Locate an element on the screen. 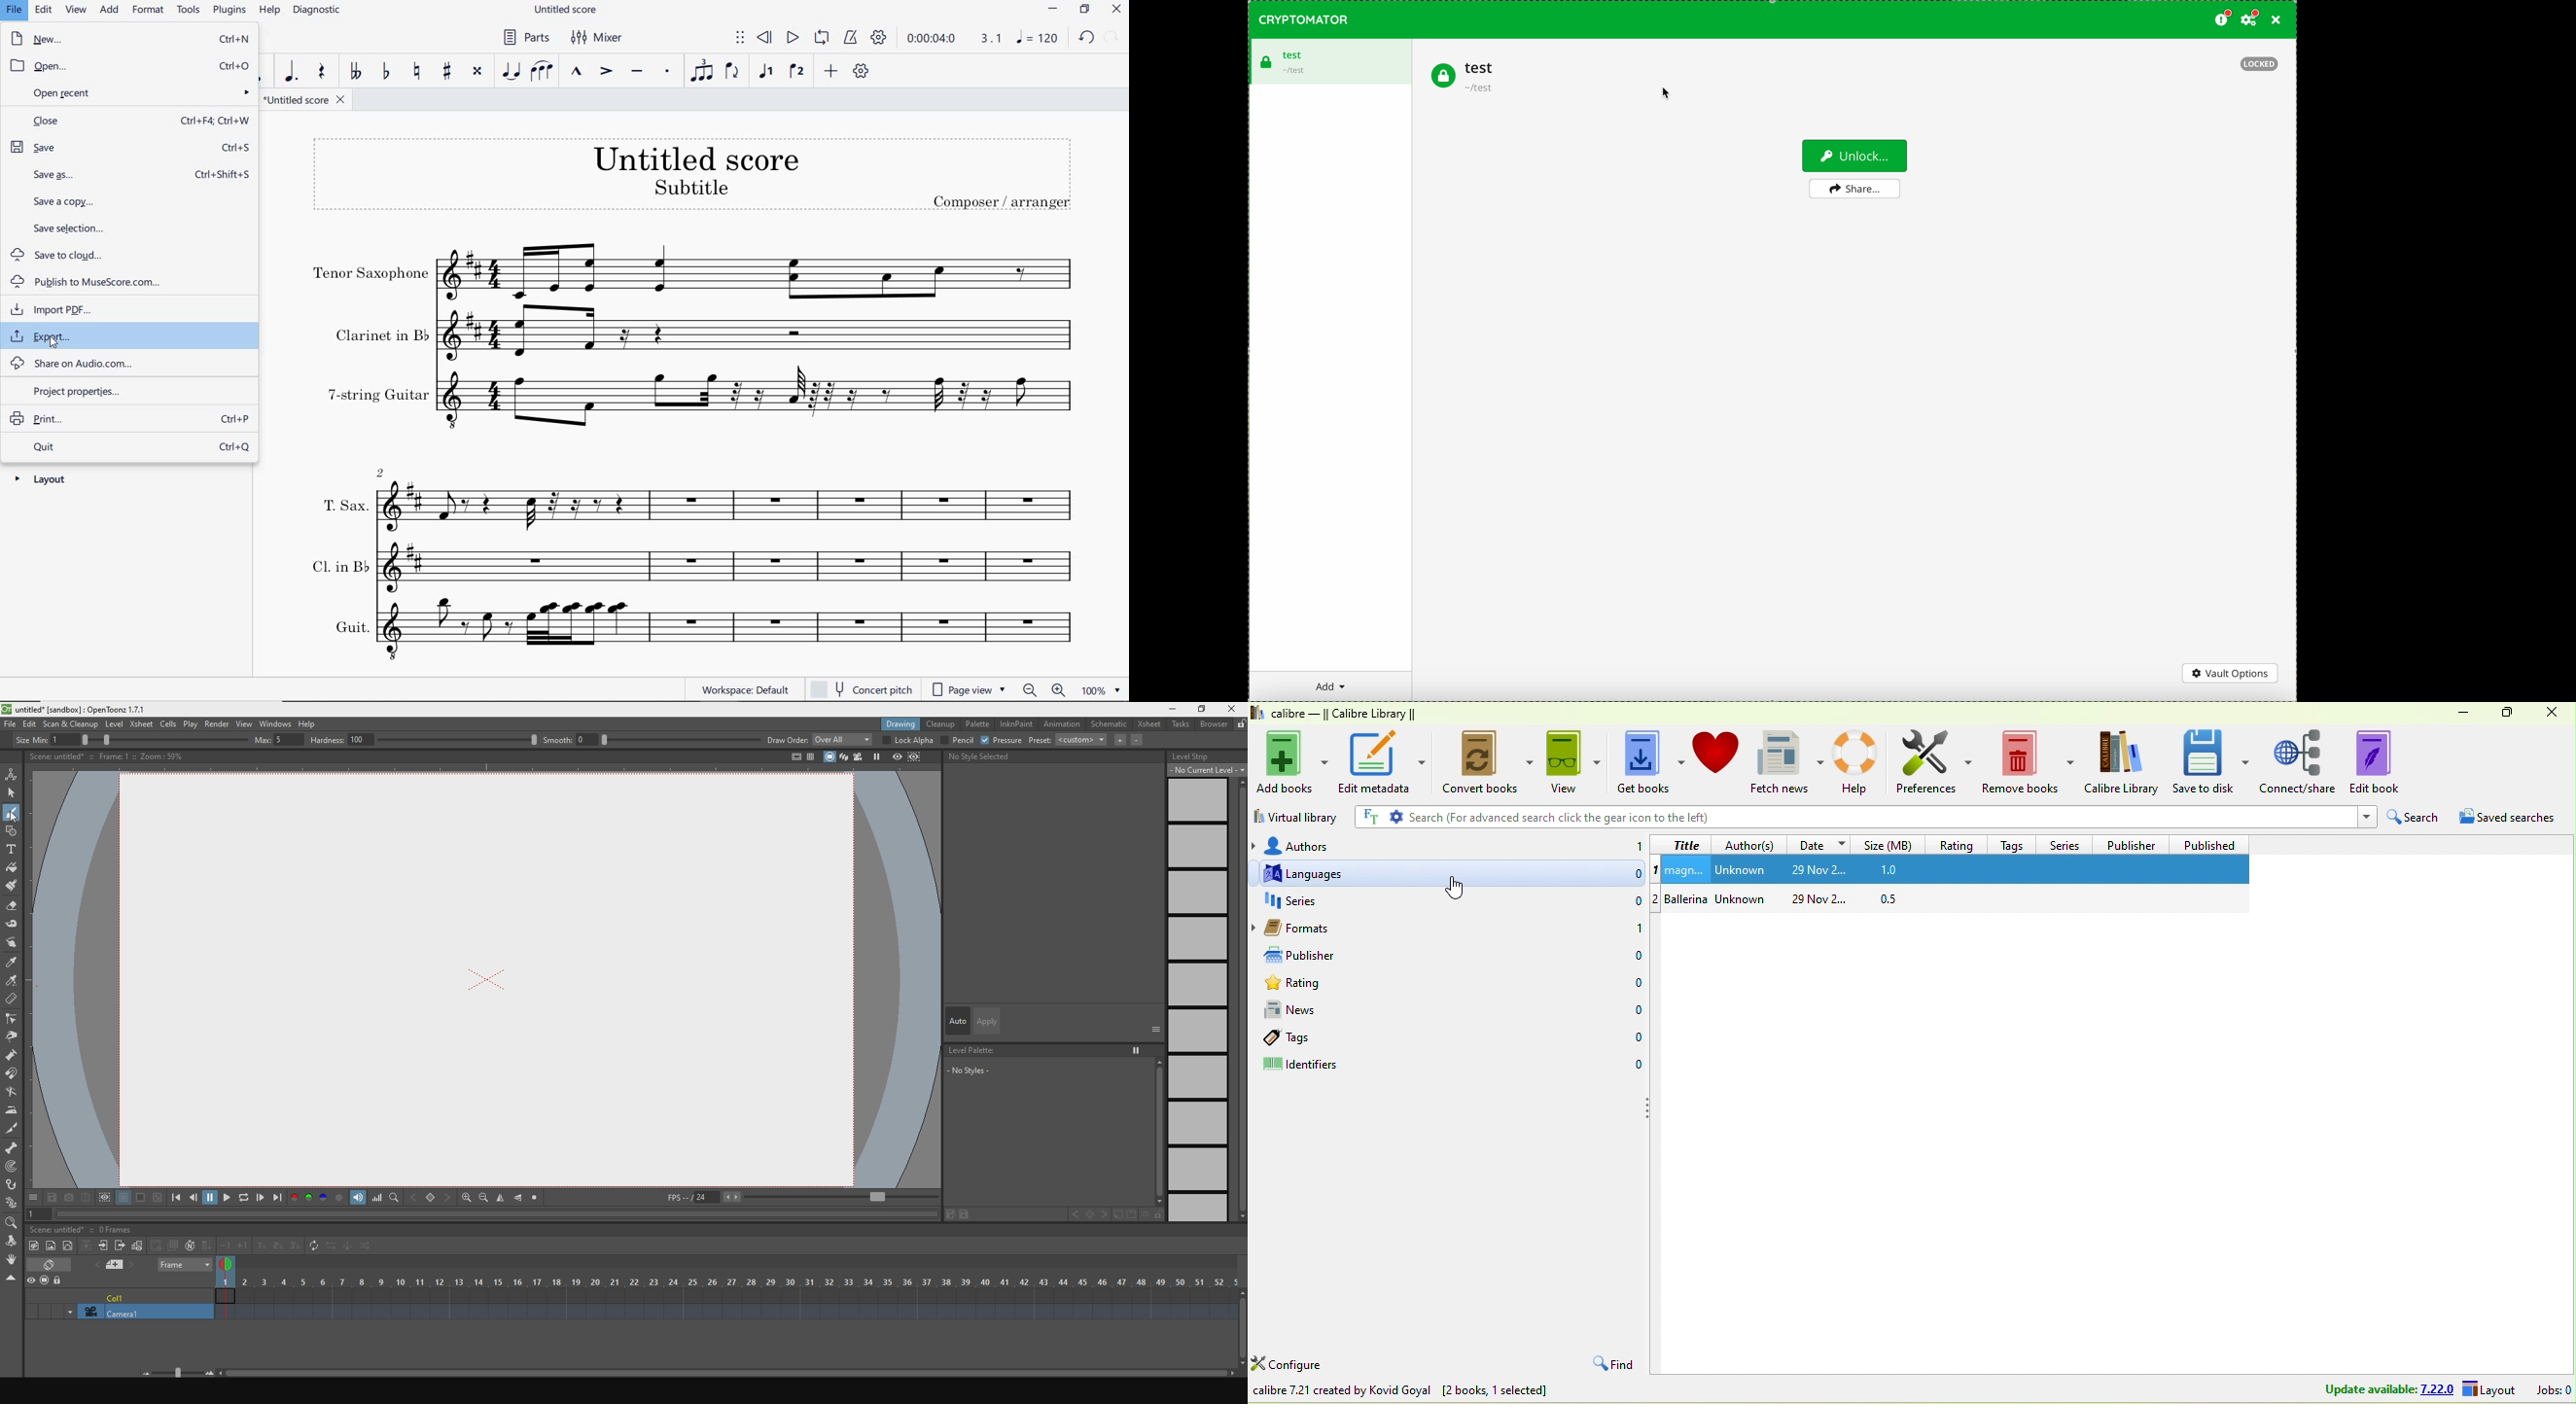  cursor is located at coordinates (54, 344).